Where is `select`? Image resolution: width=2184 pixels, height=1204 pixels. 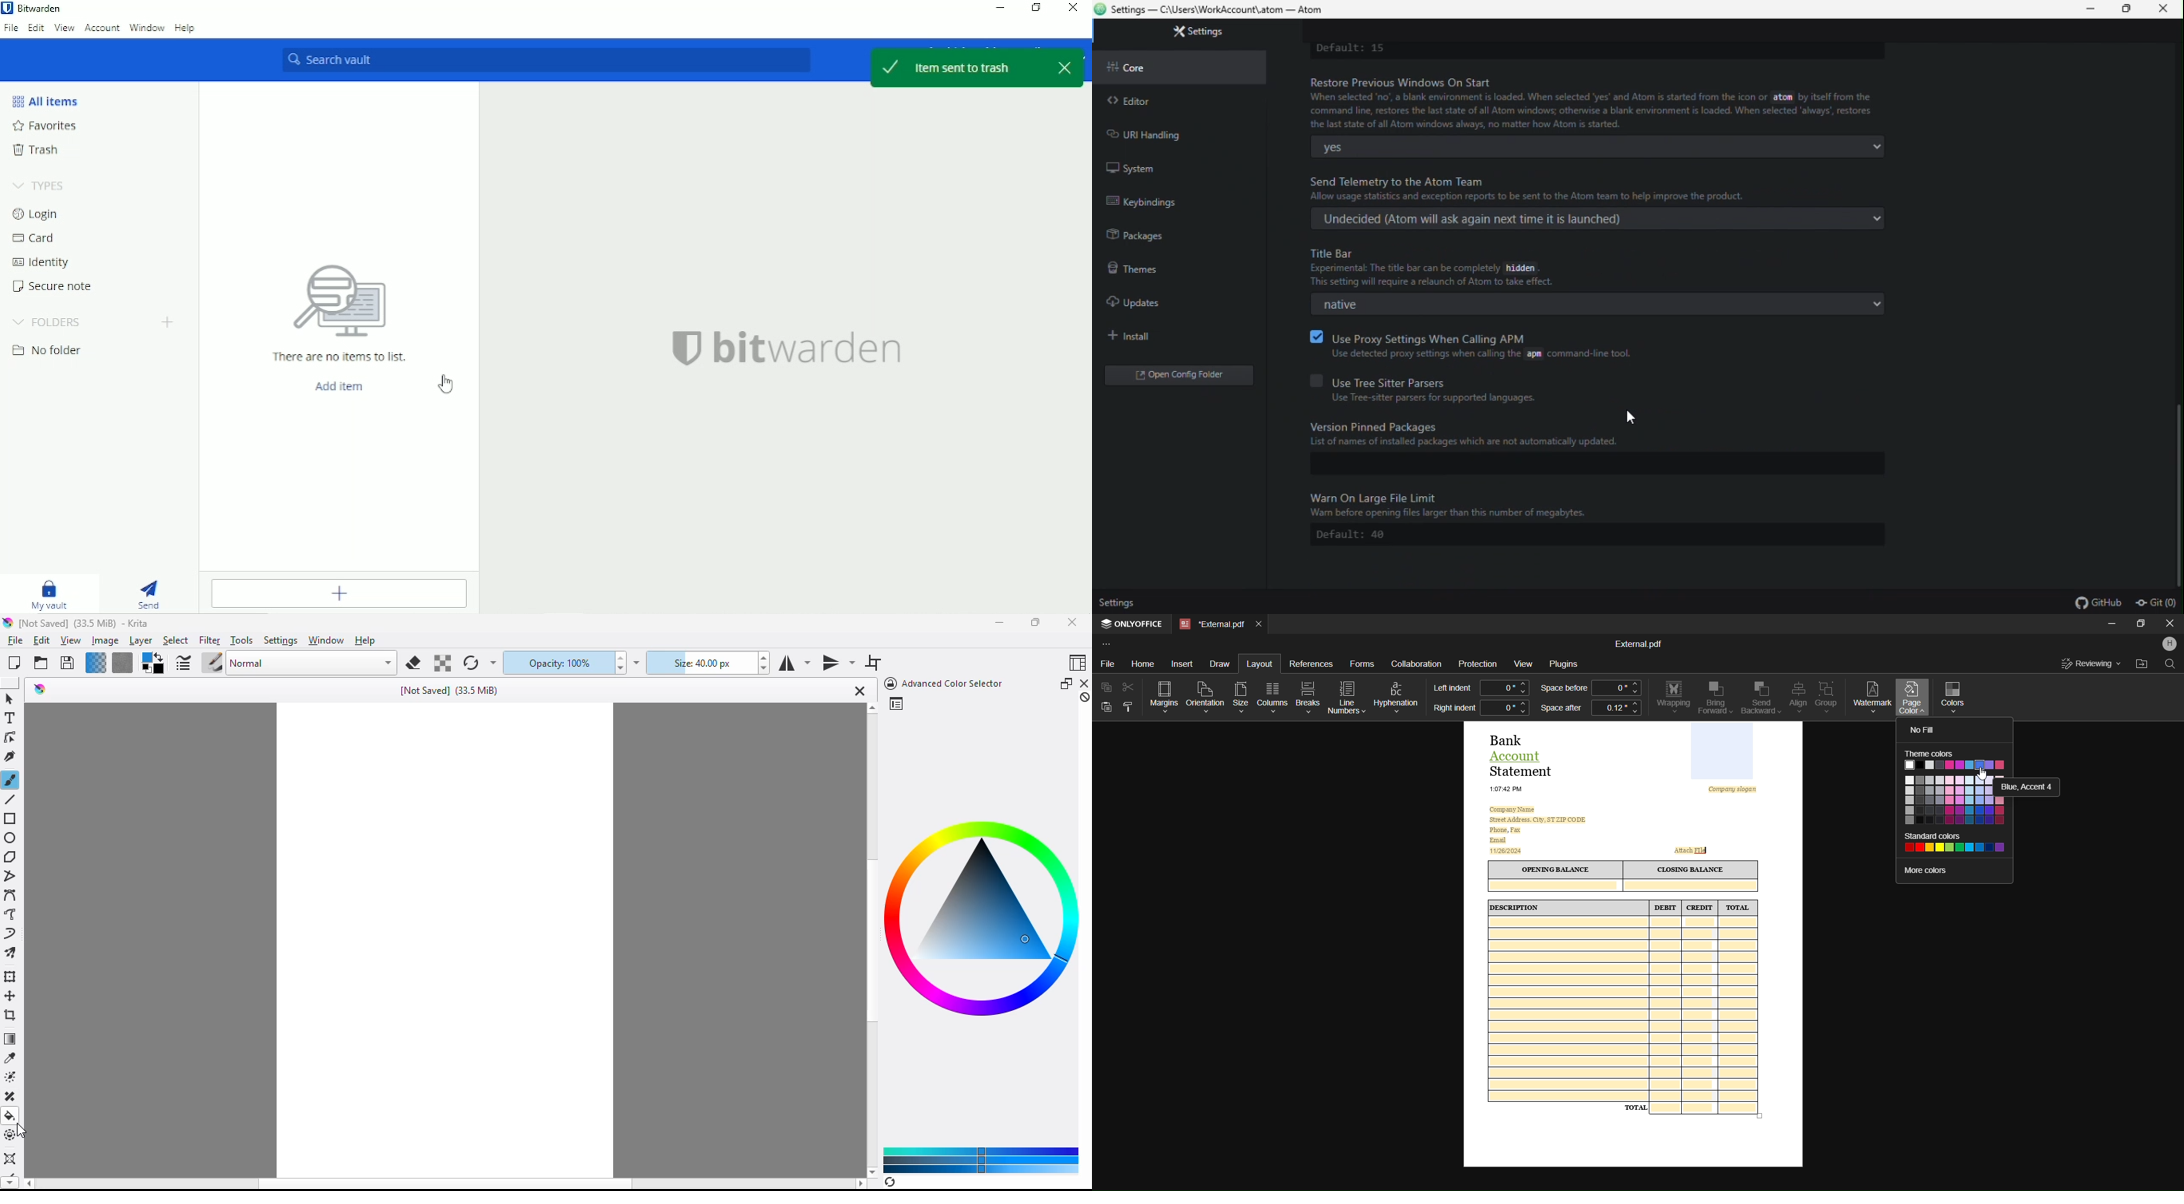 select is located at coordinates (176, 641).